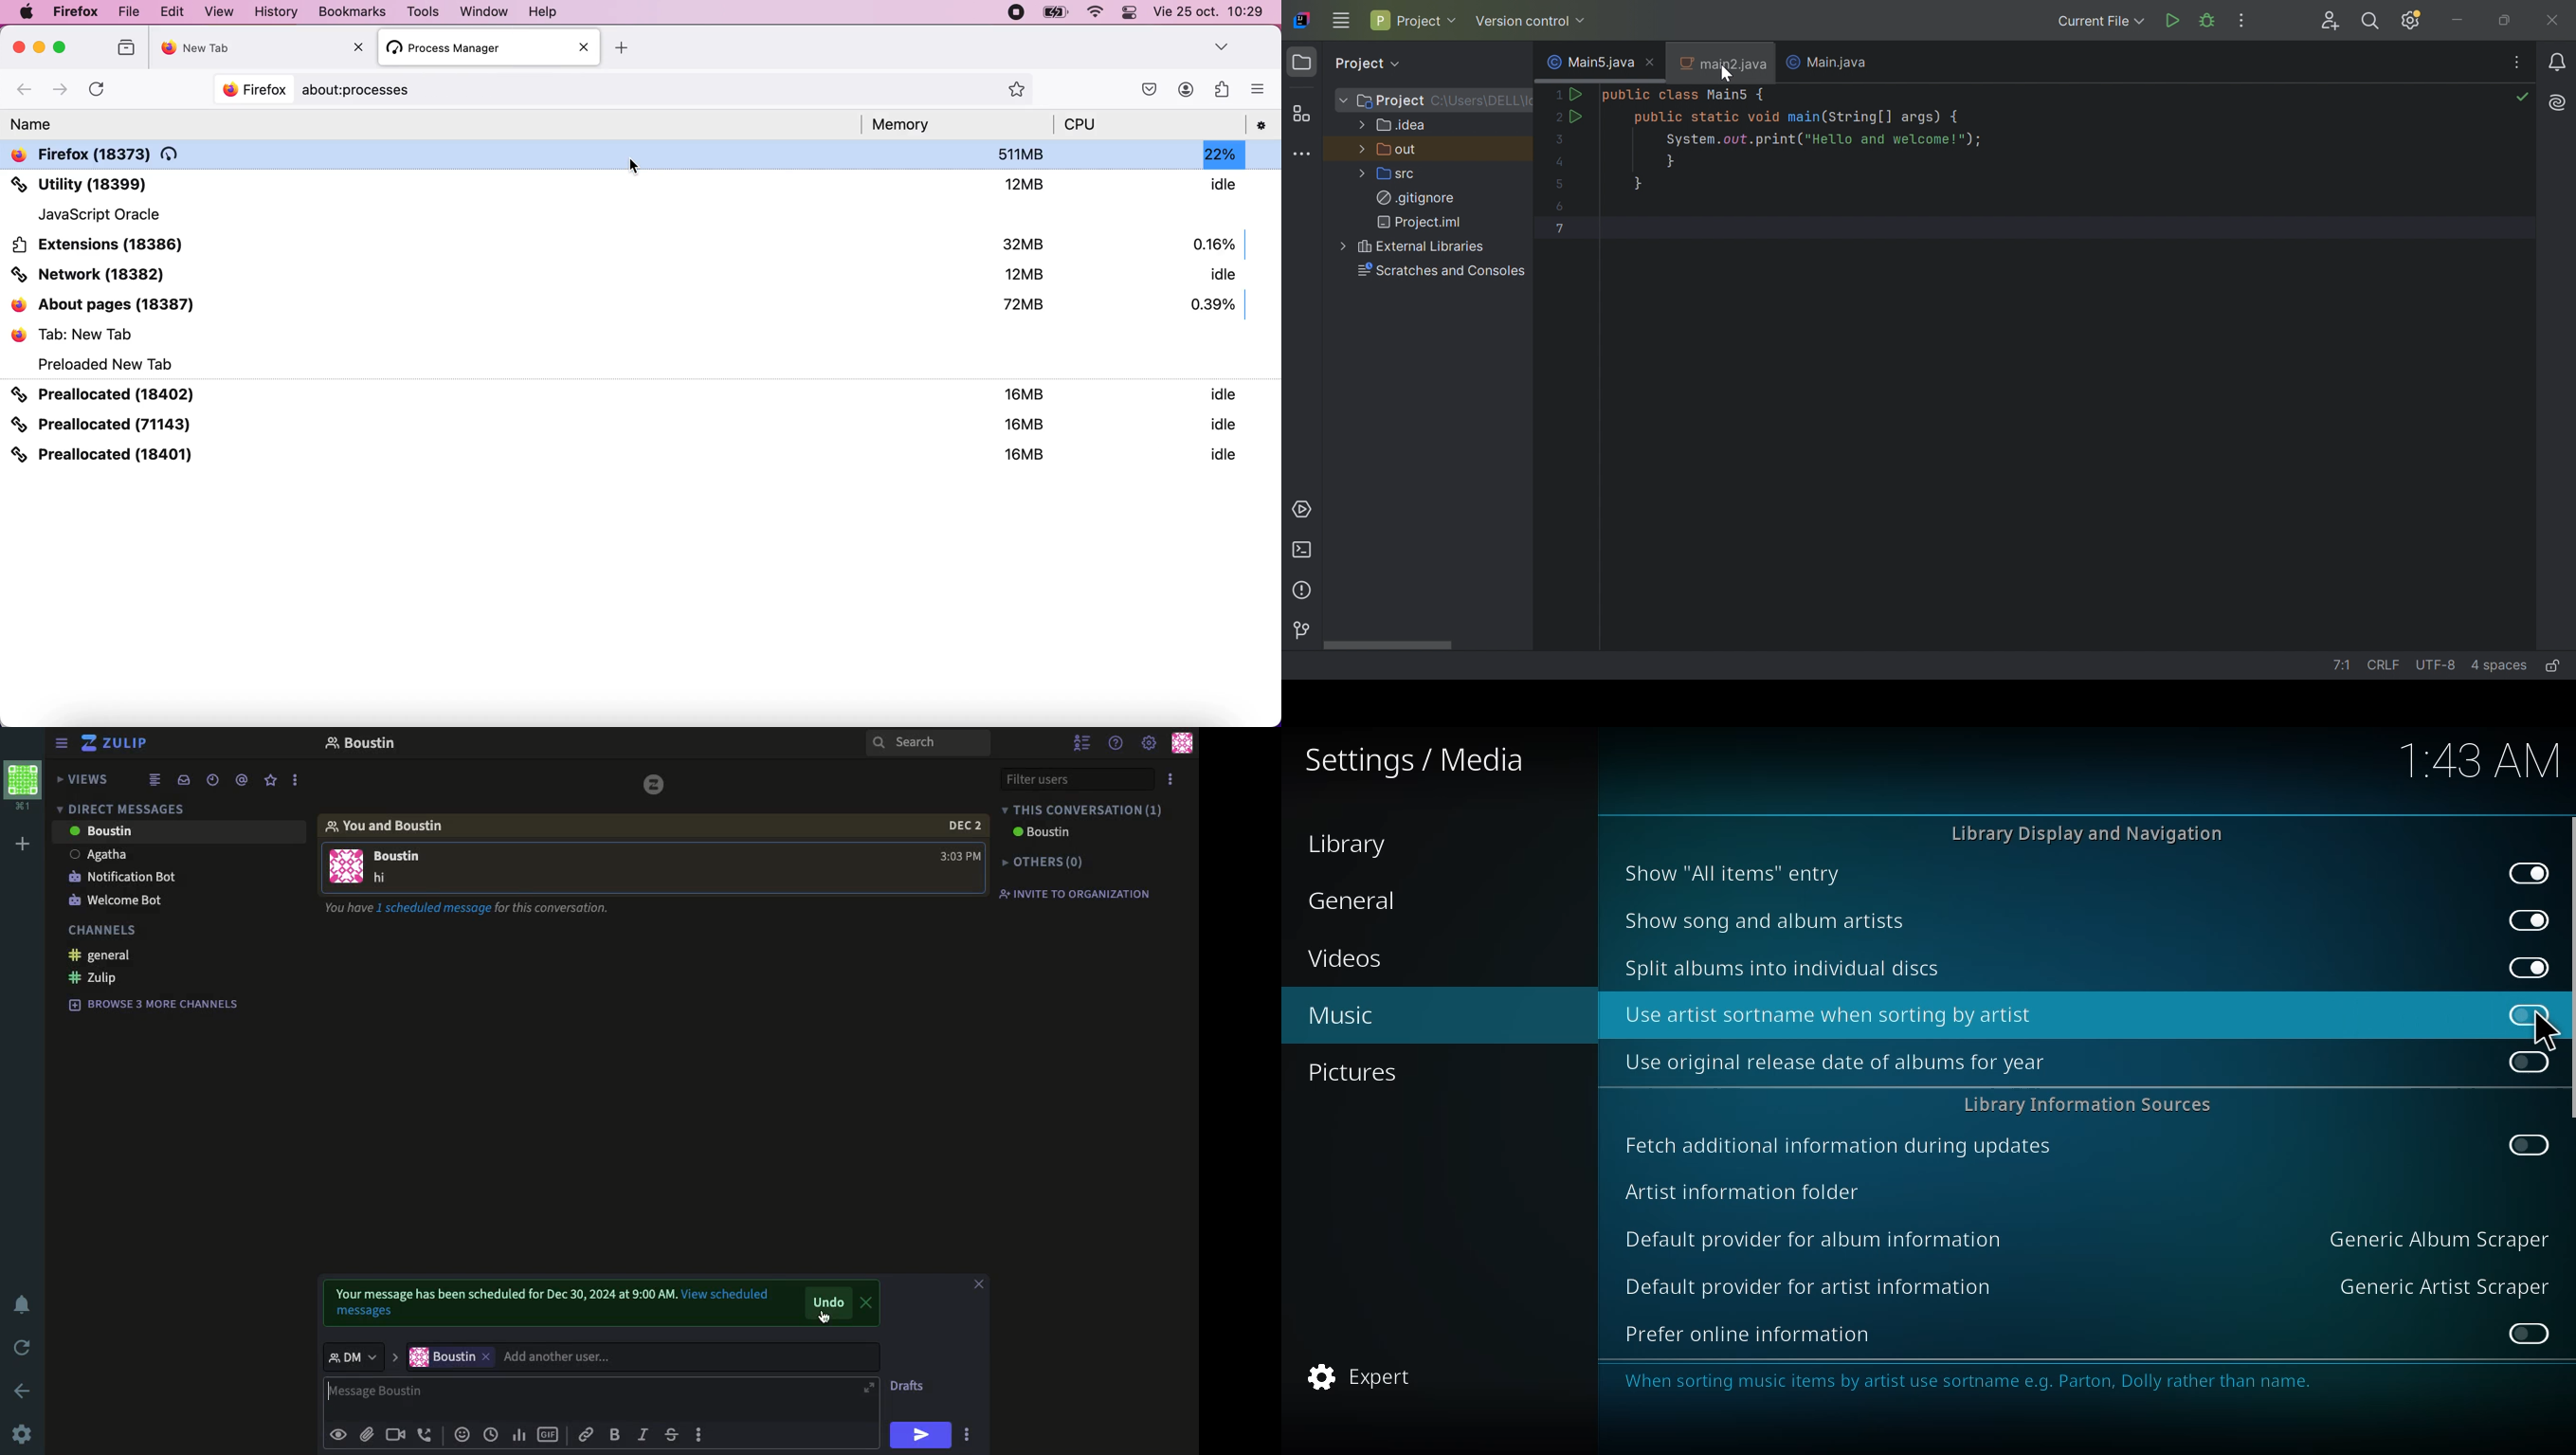 Image resolution: width=2576 pixels, height=1456 pixels. Describe the element at coordinates (616, 1434) in the screenshot. I see `bold` at that location.